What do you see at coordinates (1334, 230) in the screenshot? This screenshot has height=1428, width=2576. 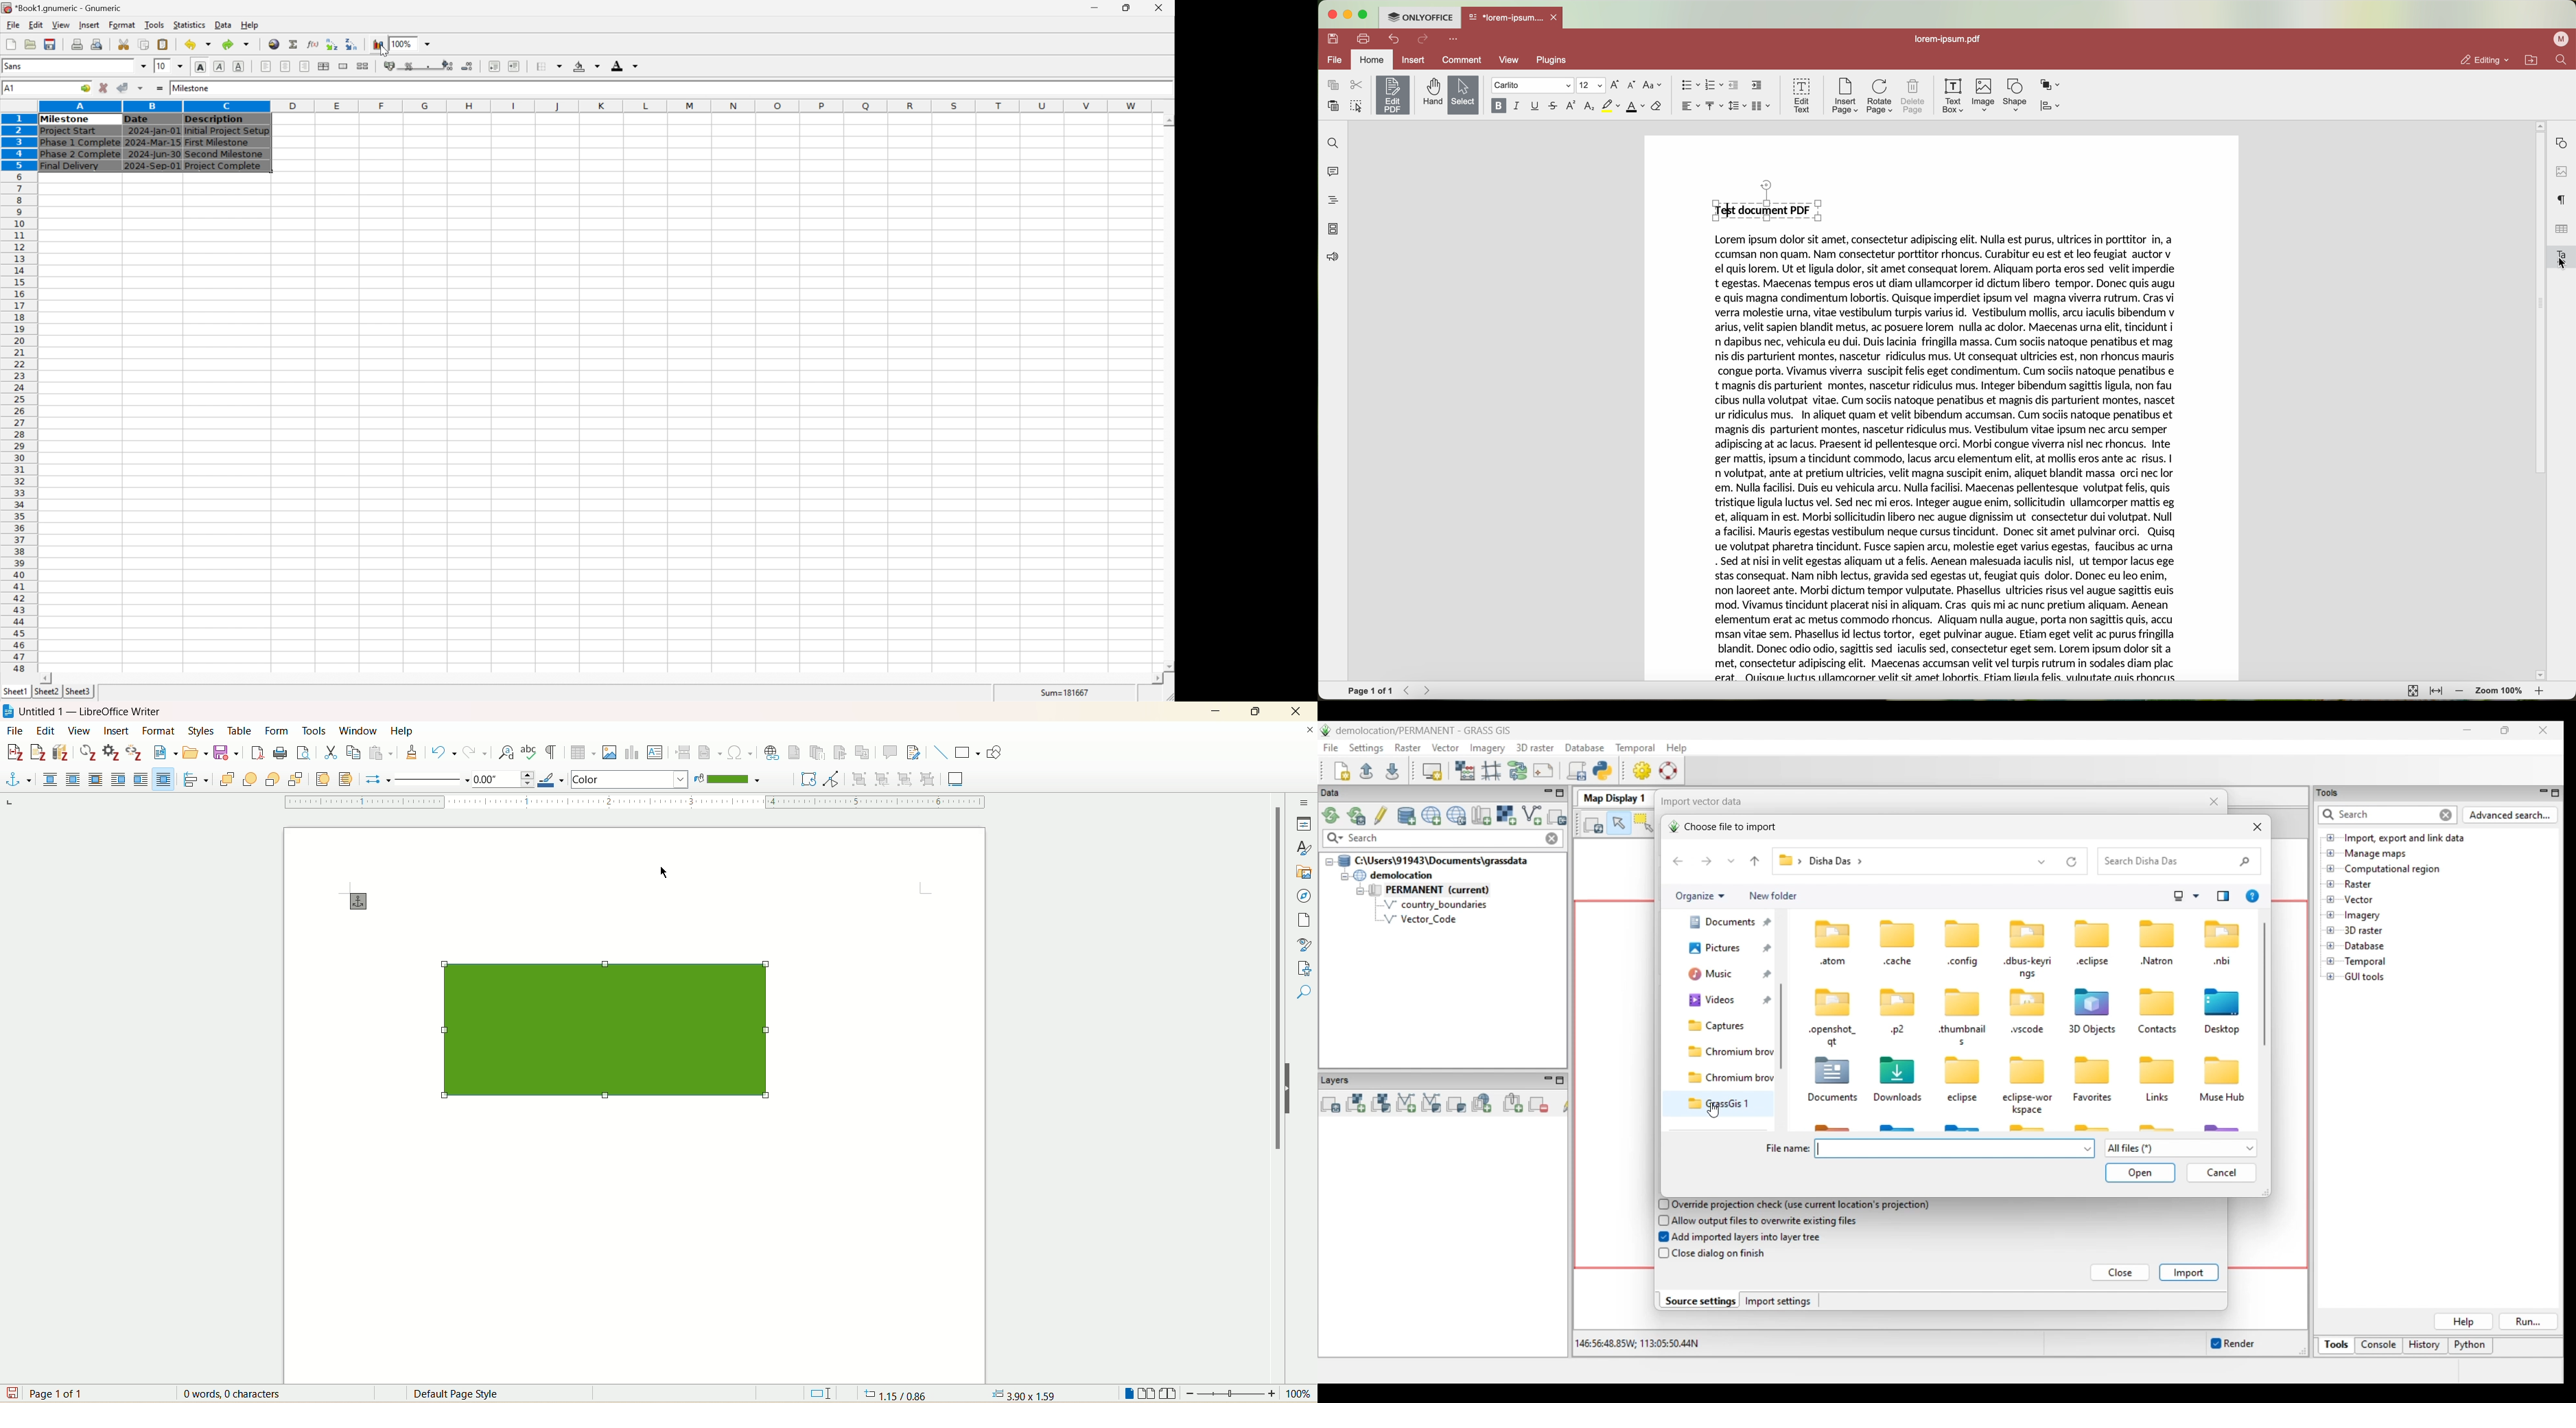 I see `page thumbnails` at bounding box center [1334, 230].